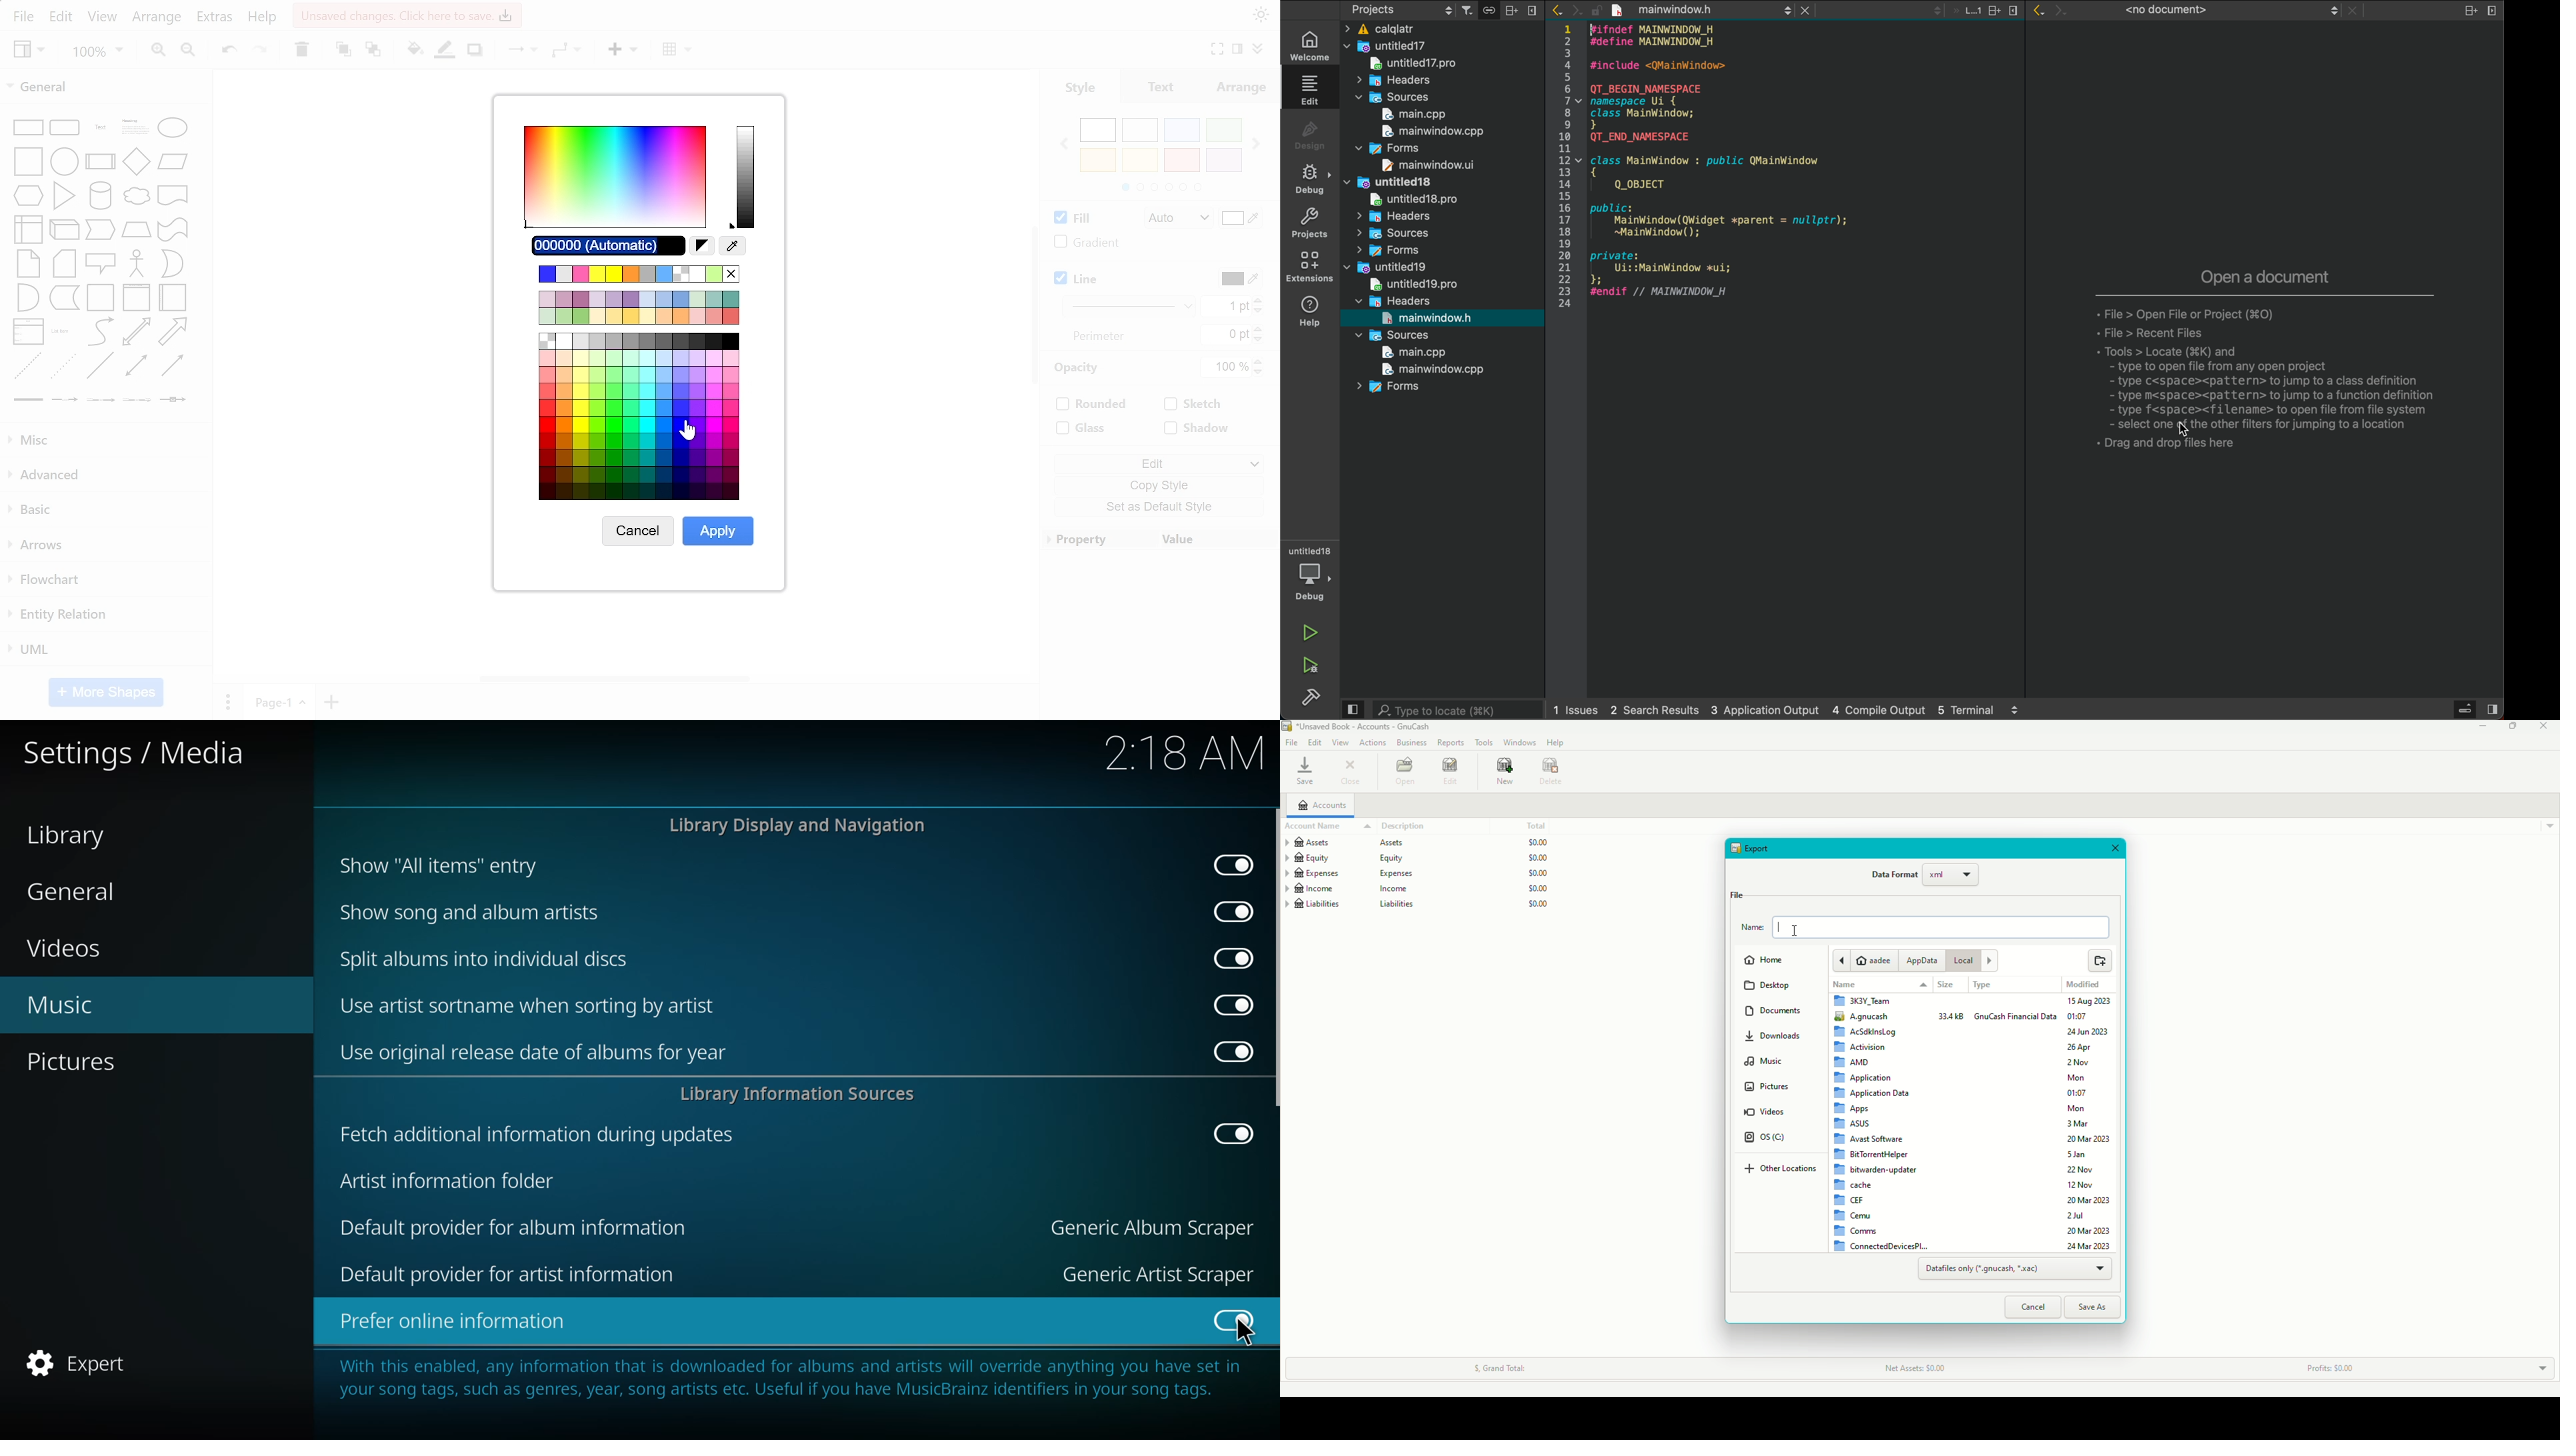 The image size is (2576, 1456). I want to click on arrows, so click(104, 548).